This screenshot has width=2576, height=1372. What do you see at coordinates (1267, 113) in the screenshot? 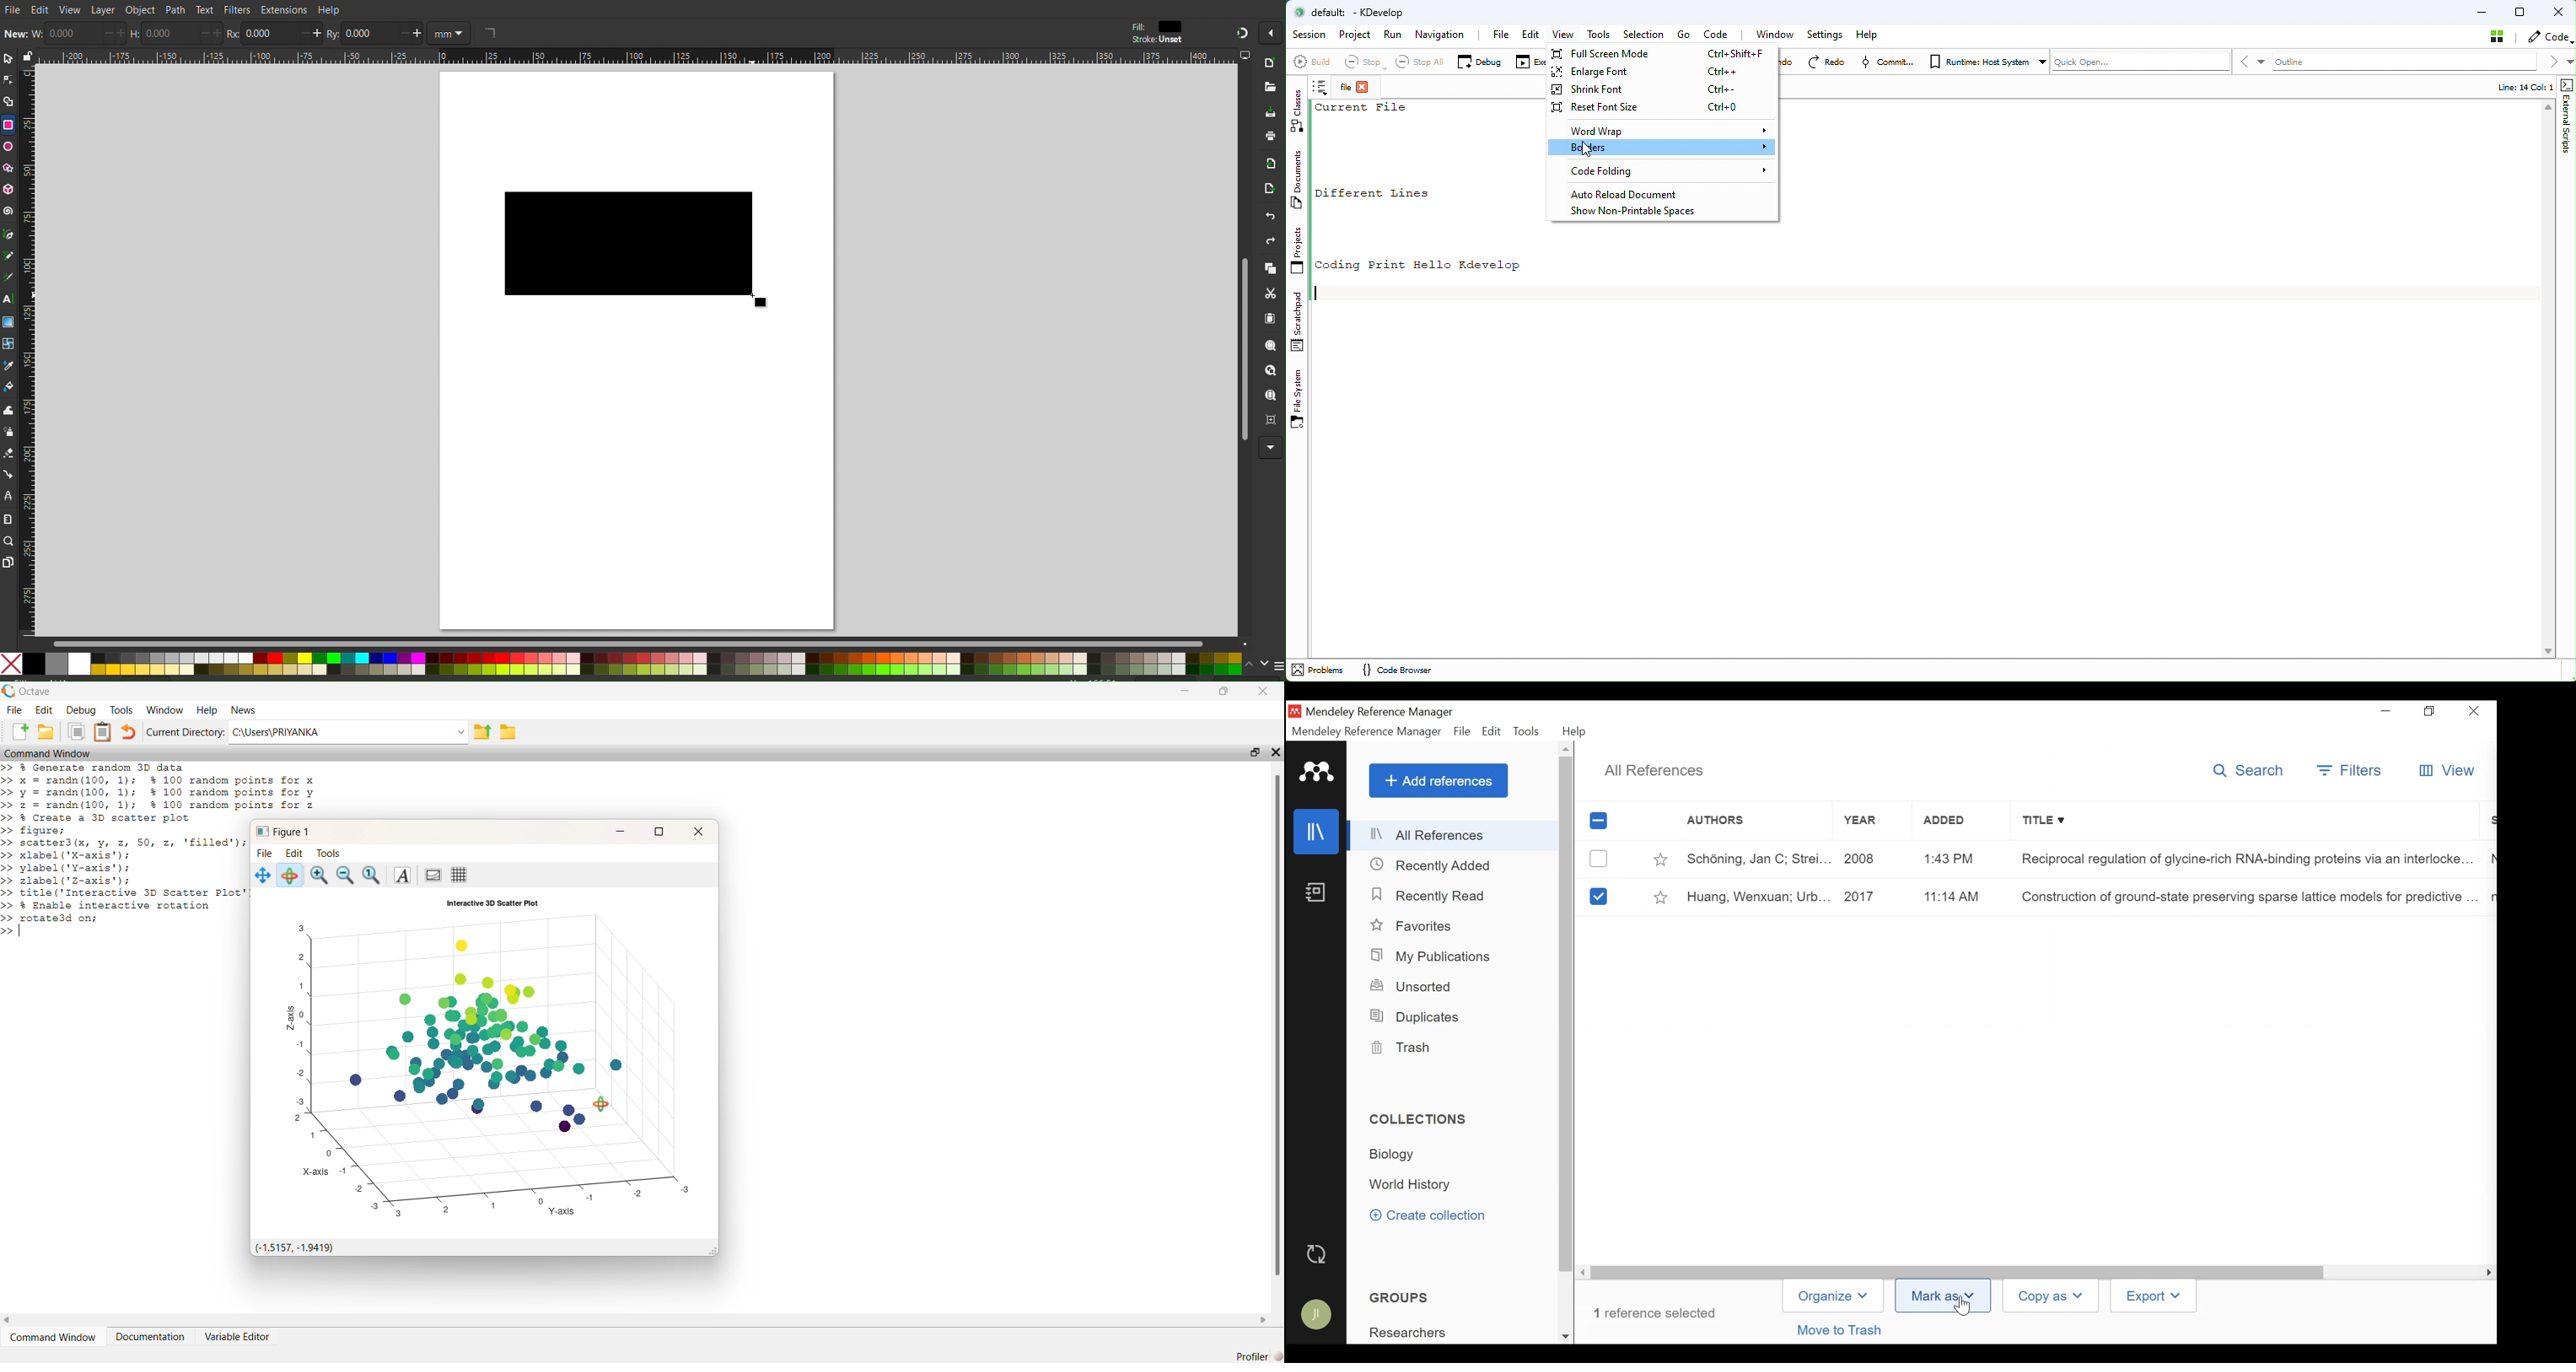
I see `Save` at bounding box center [1267, 113].